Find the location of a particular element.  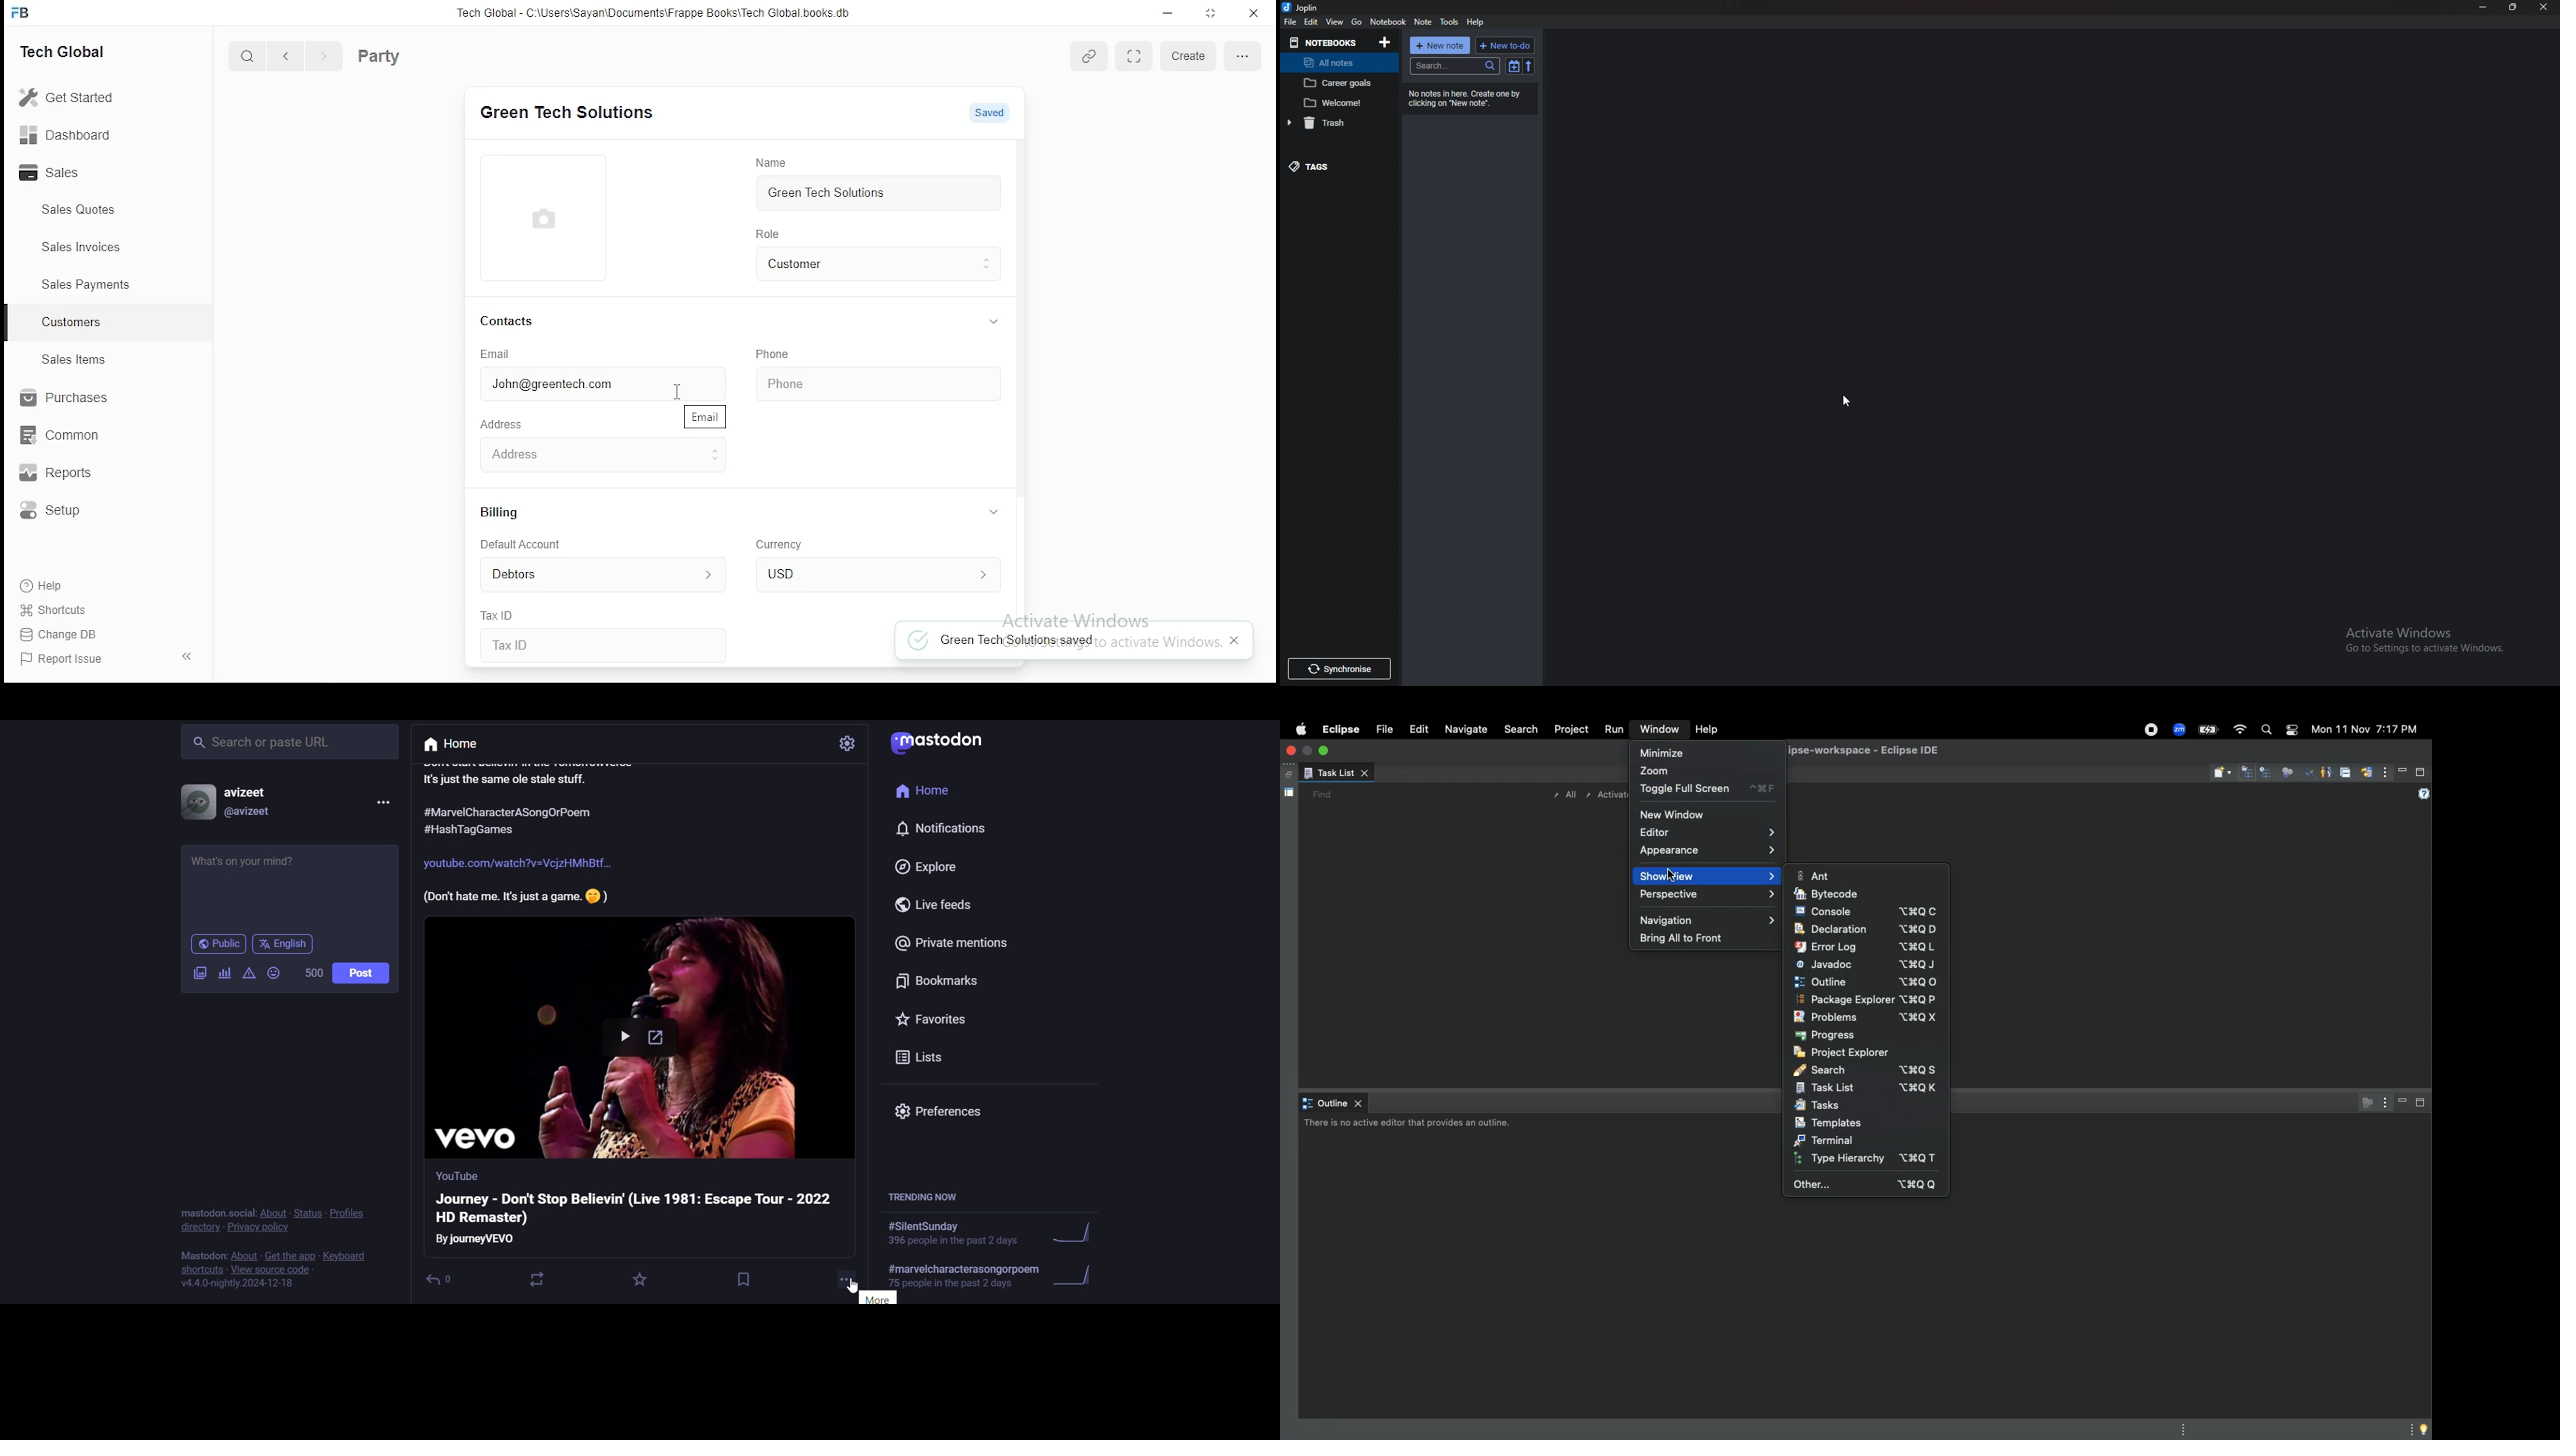

restore is located at coordinates (1211, 12).